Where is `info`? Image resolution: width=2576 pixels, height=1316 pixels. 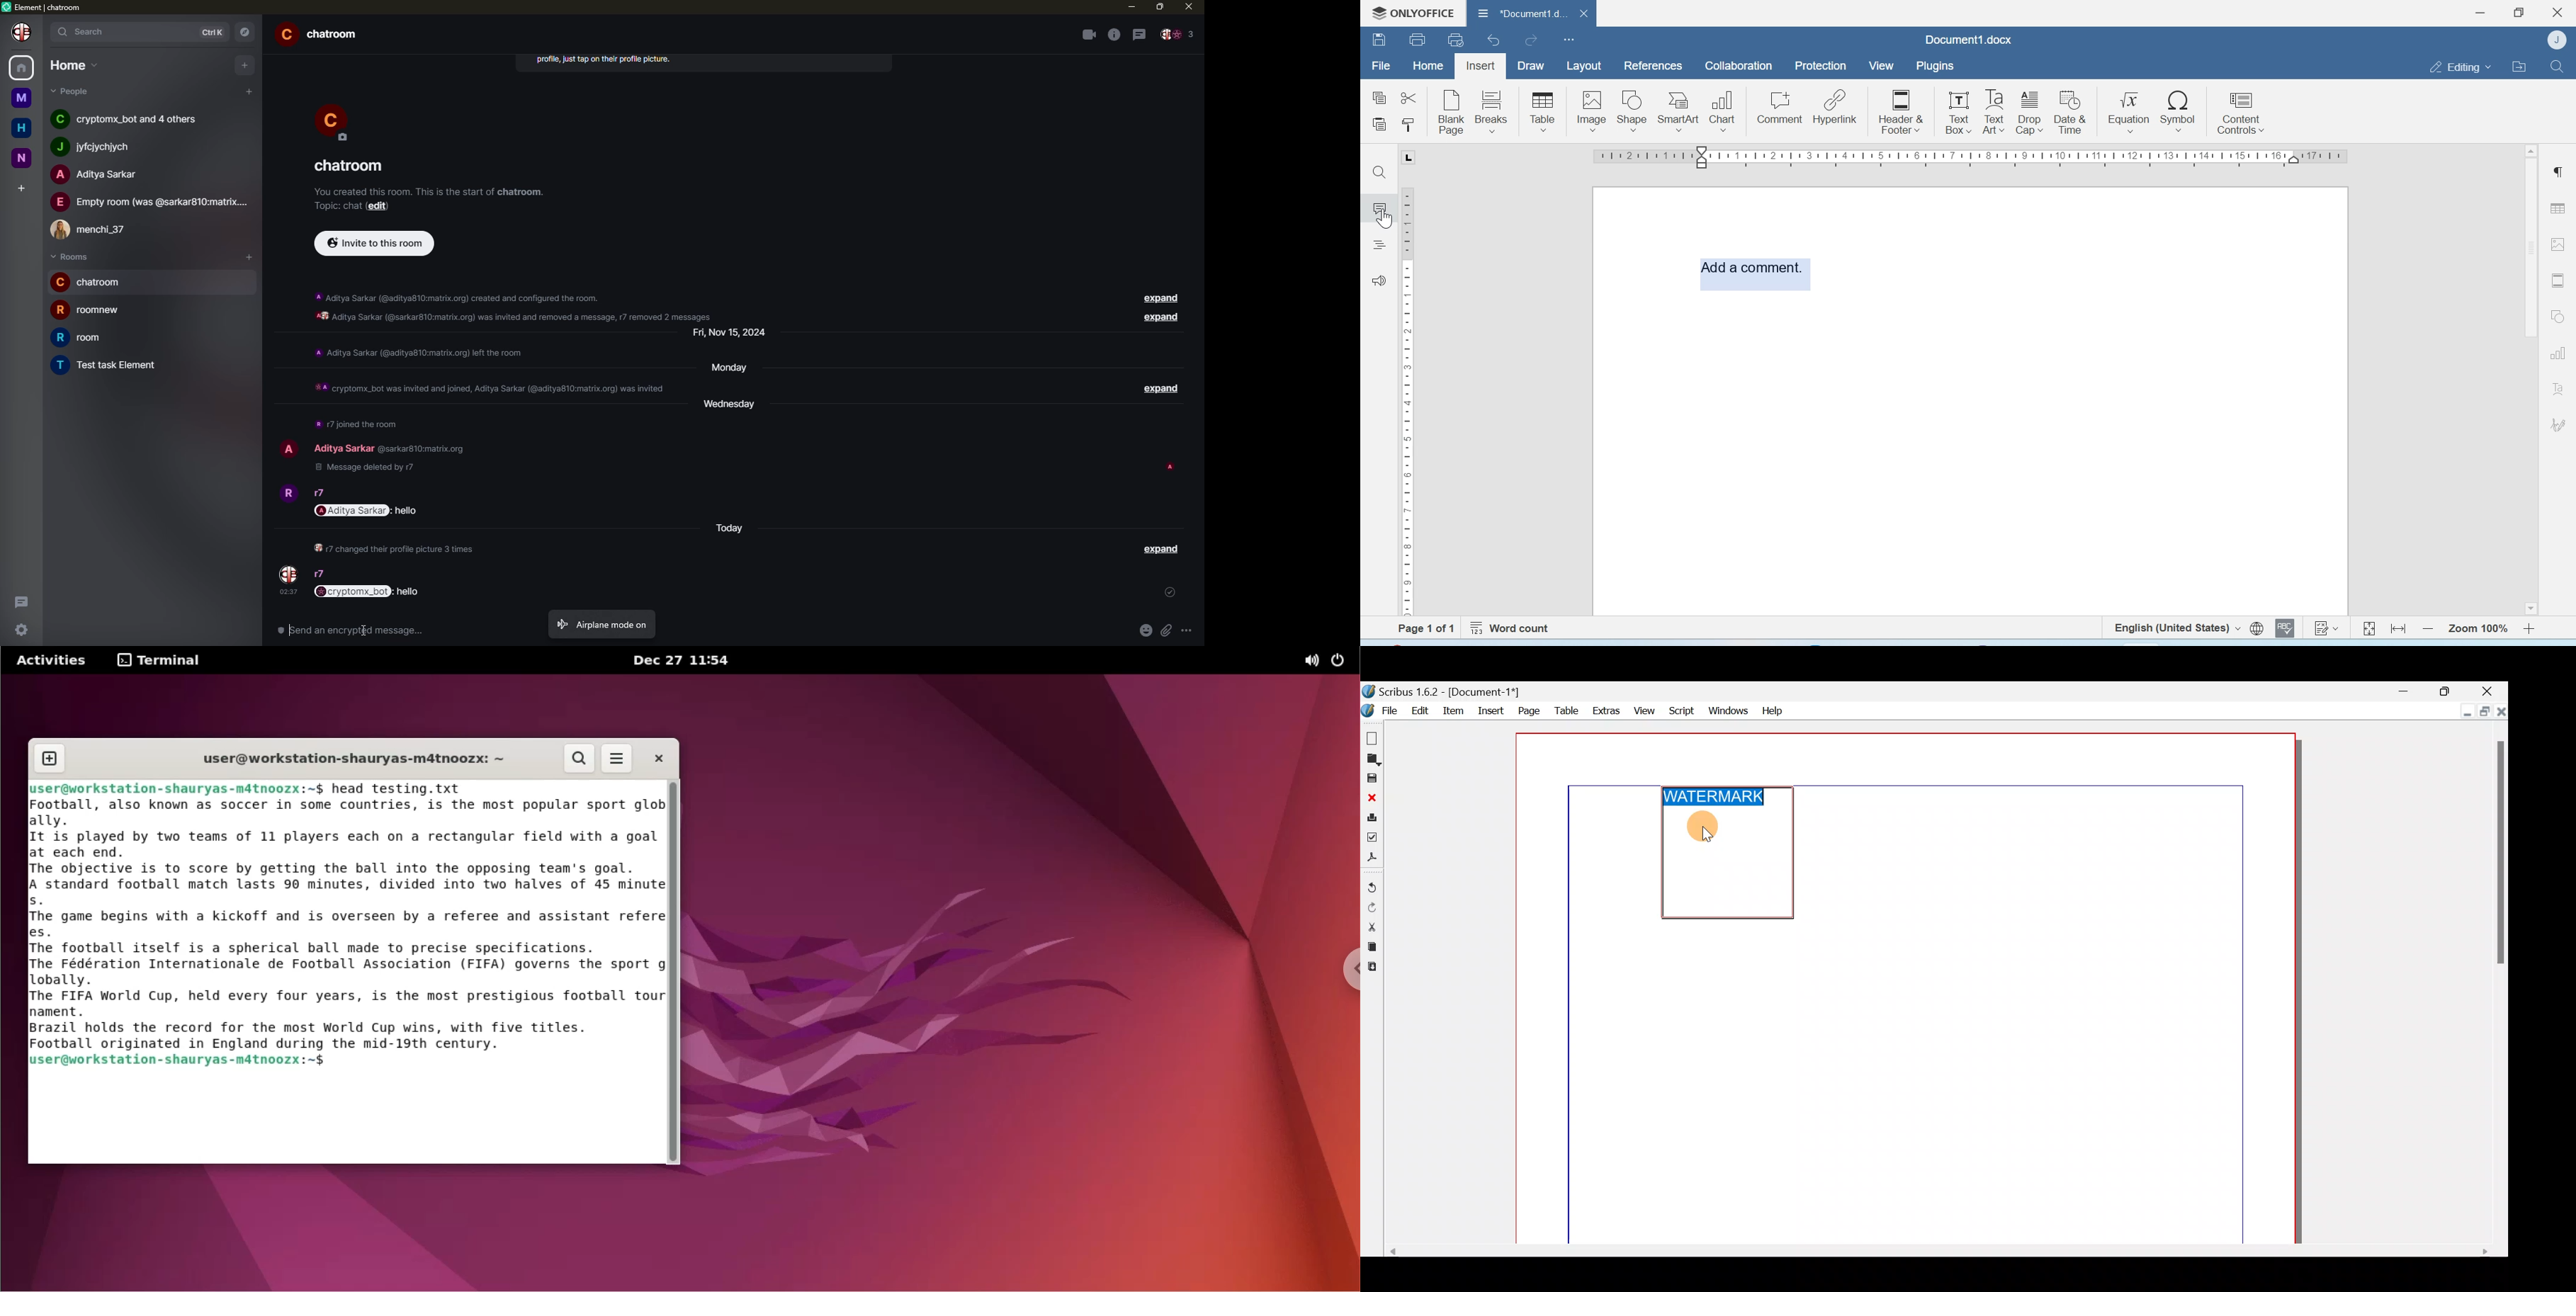 info is located at coordinates (430, 191).